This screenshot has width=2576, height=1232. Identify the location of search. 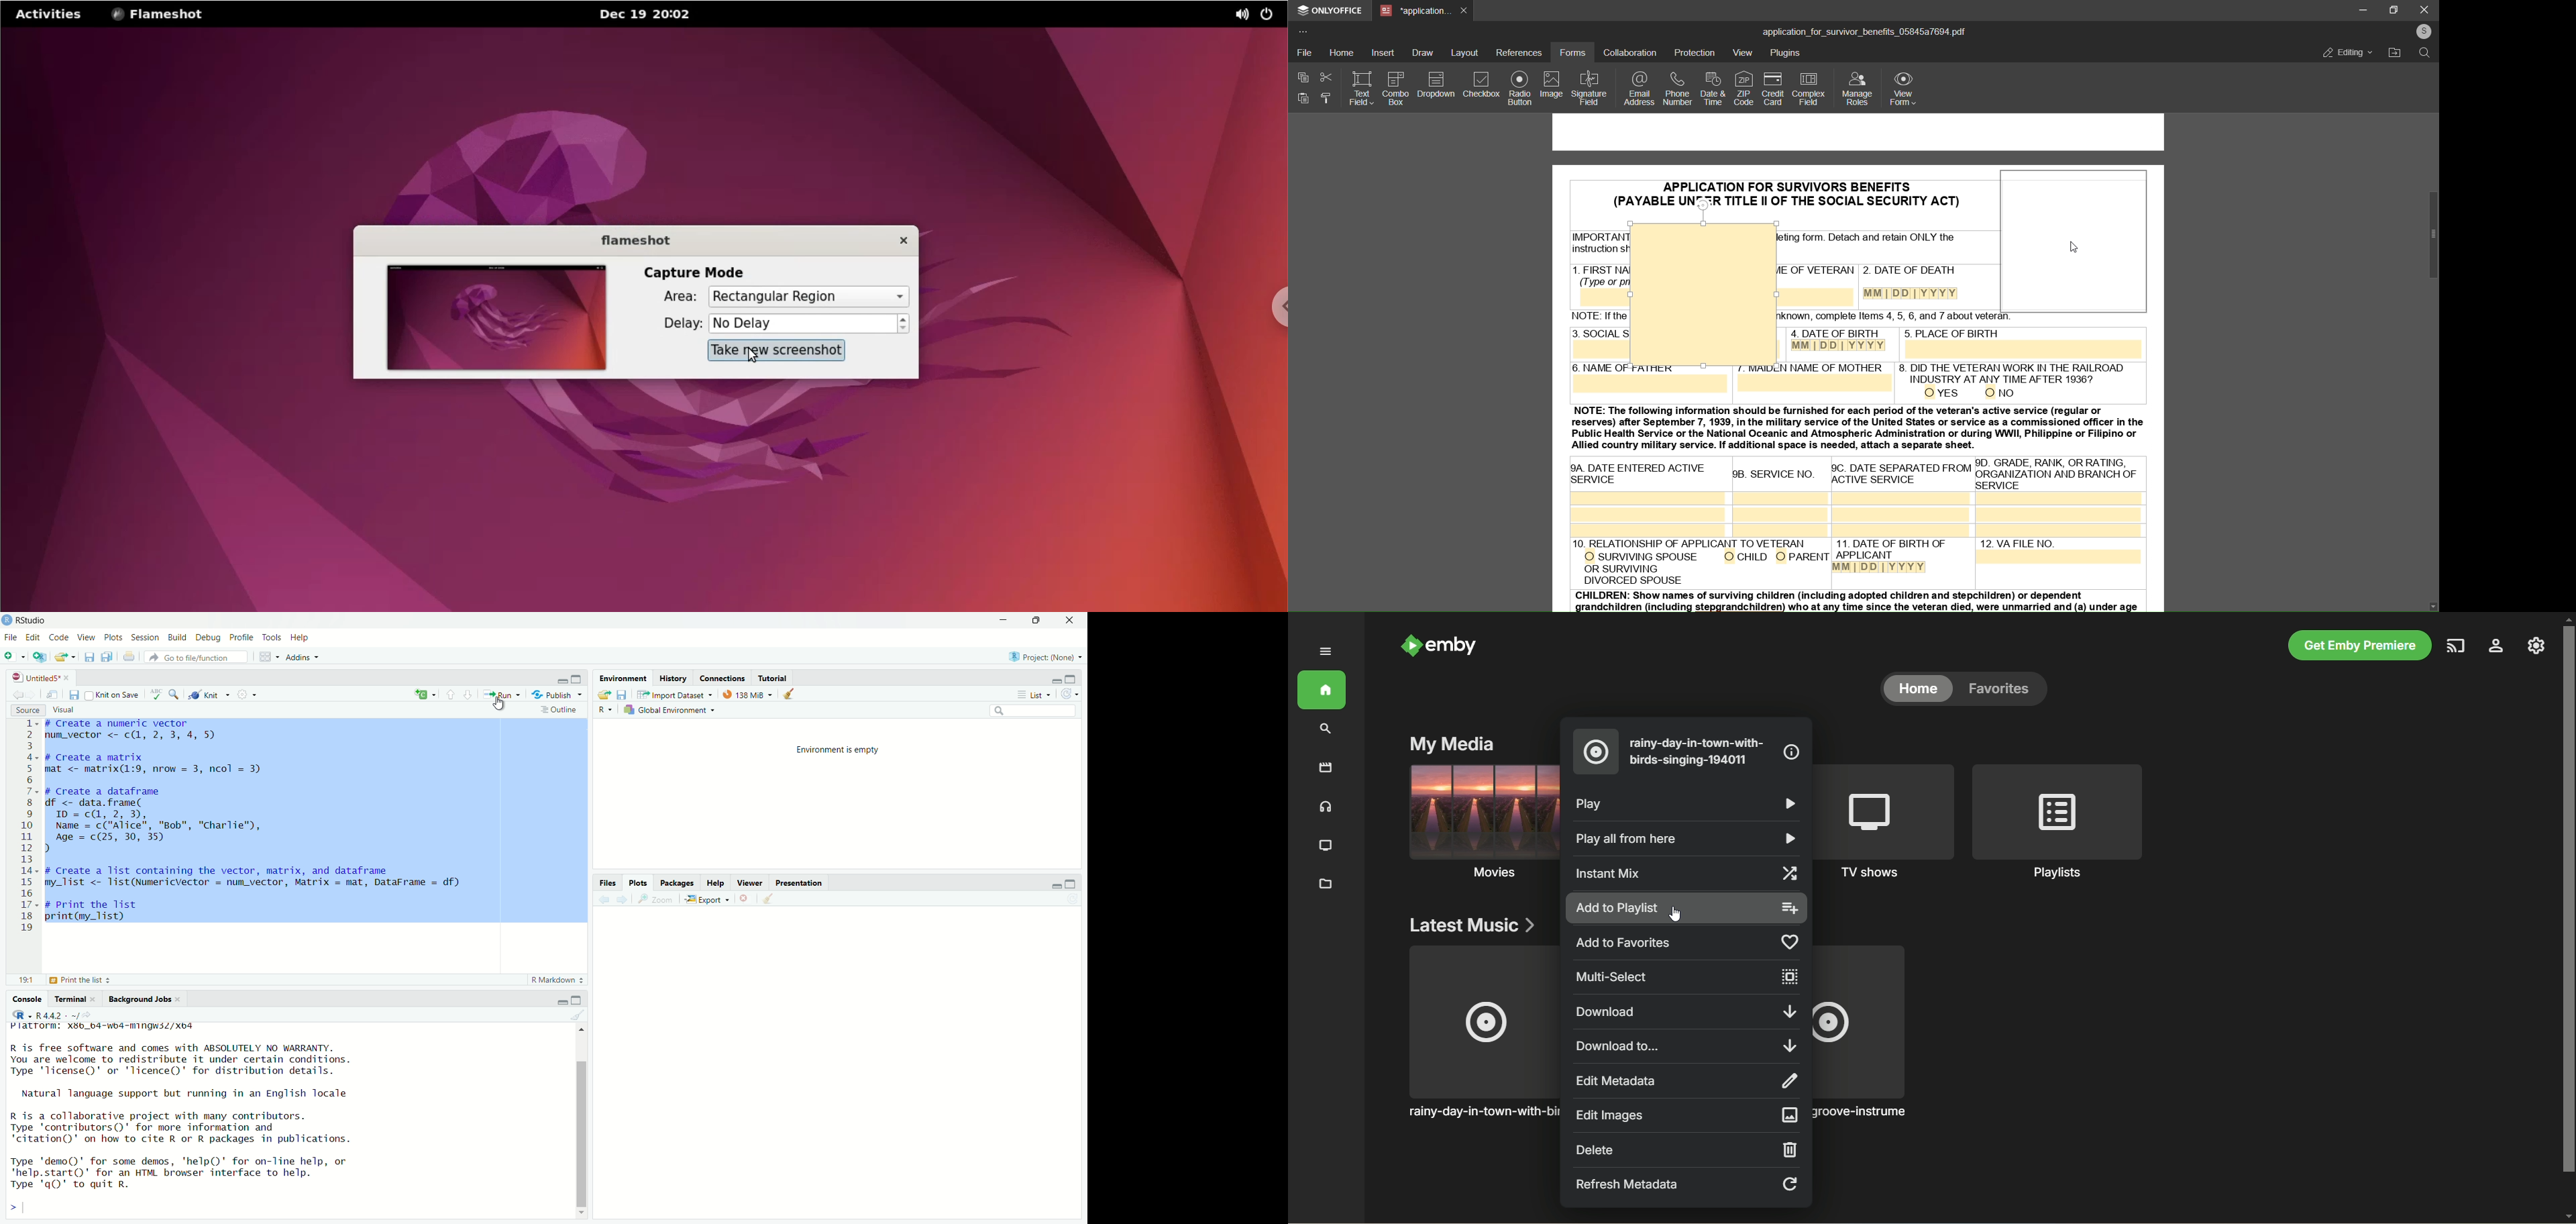
(176, 695).